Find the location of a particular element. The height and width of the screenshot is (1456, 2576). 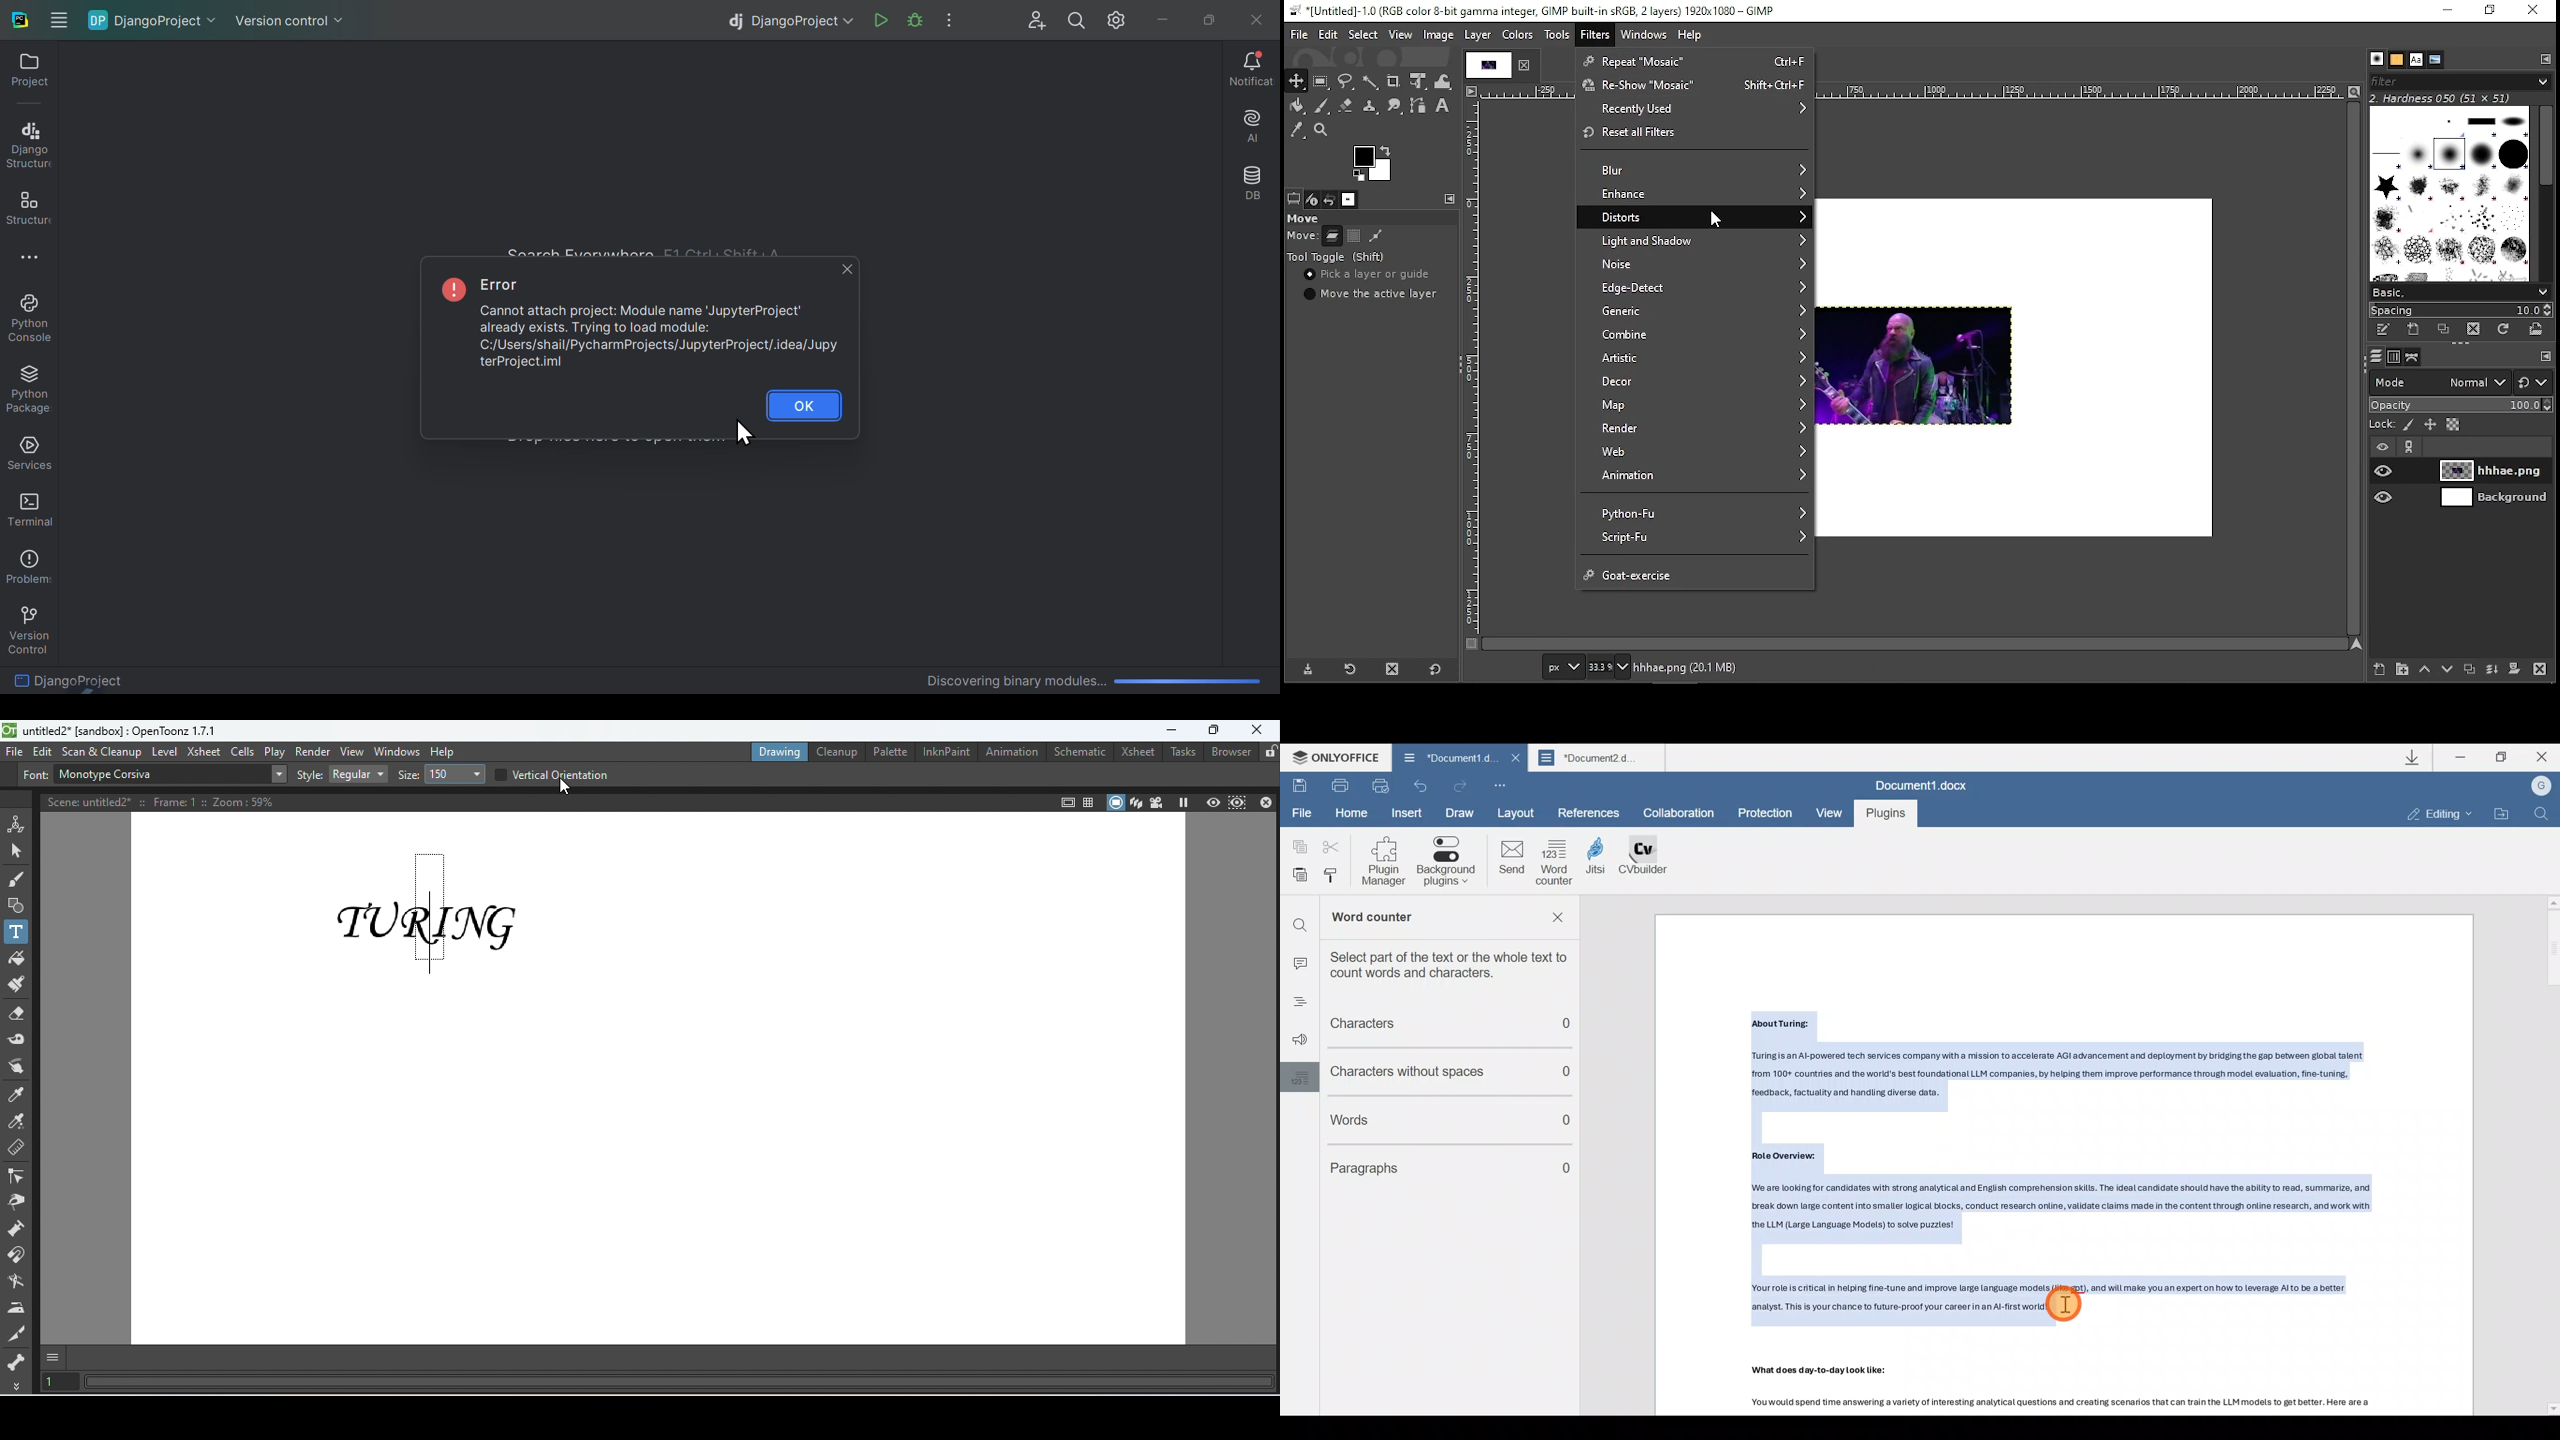

View is located at coordinates (1828, 813).